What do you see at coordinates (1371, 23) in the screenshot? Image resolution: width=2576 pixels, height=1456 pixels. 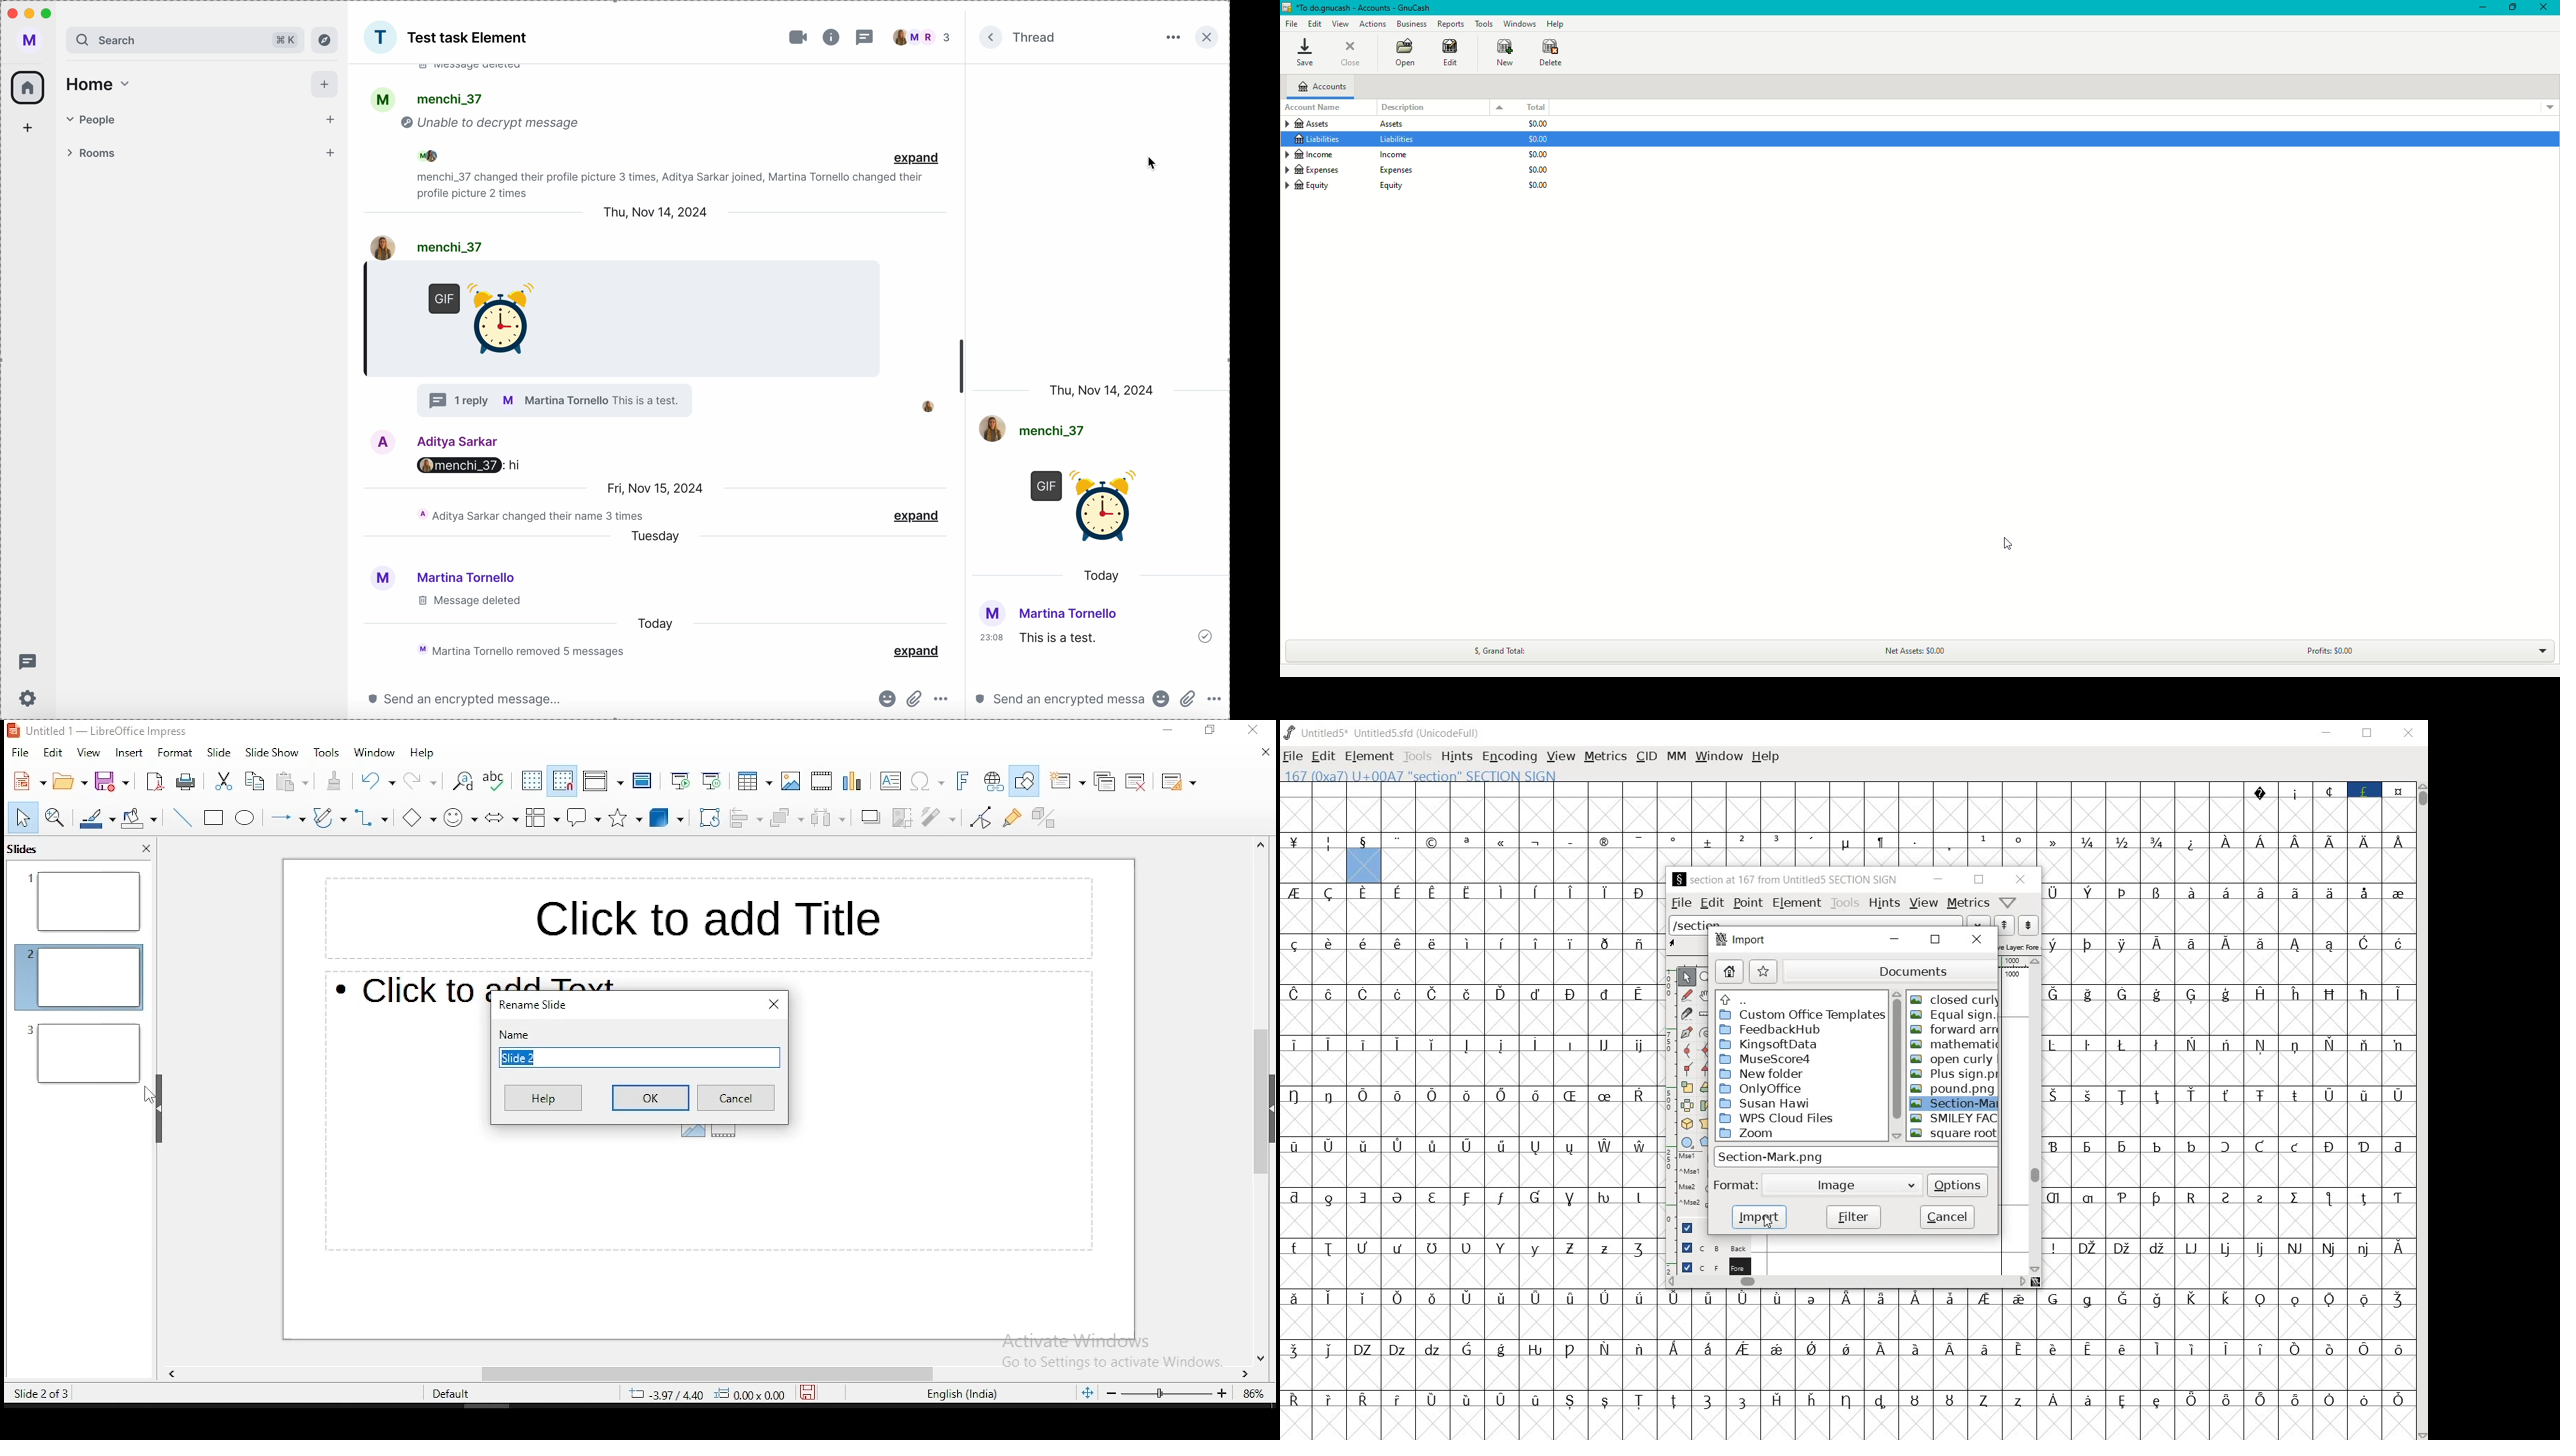 I see `Actions` at bounding box center [1371, 23].